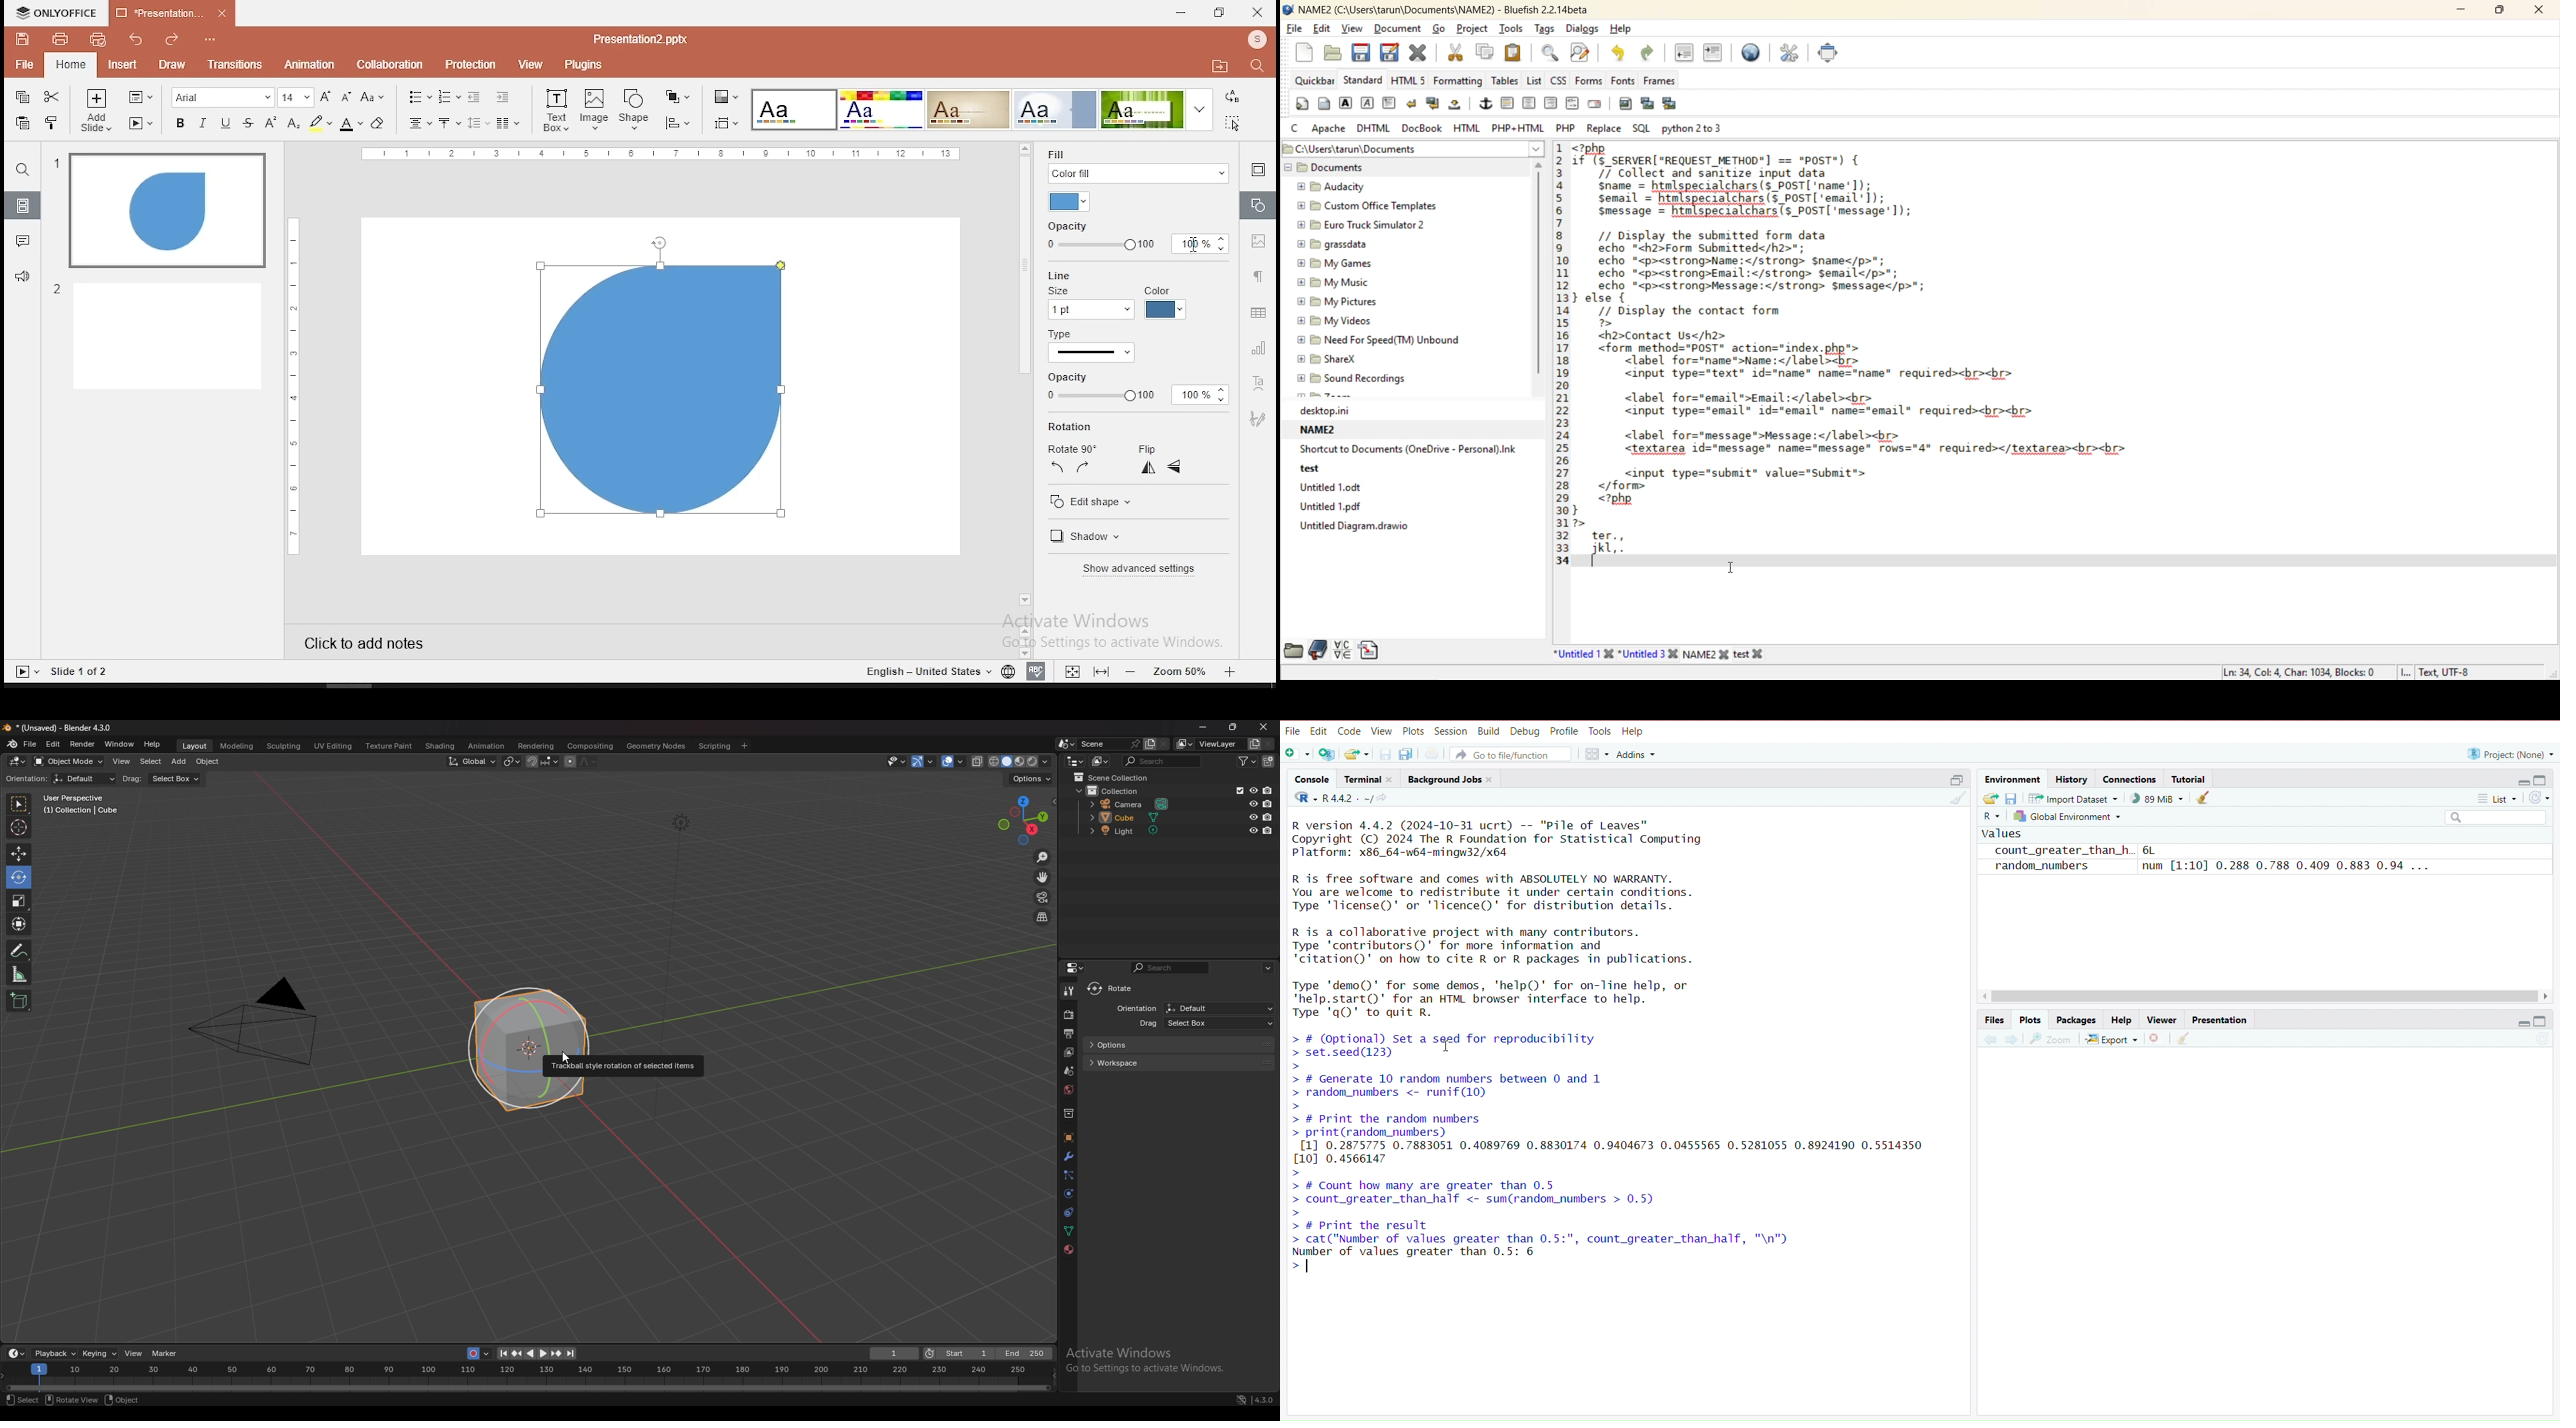 This screenshot has width=2576, height=1428. I want to click on c, so click(1296, 128).